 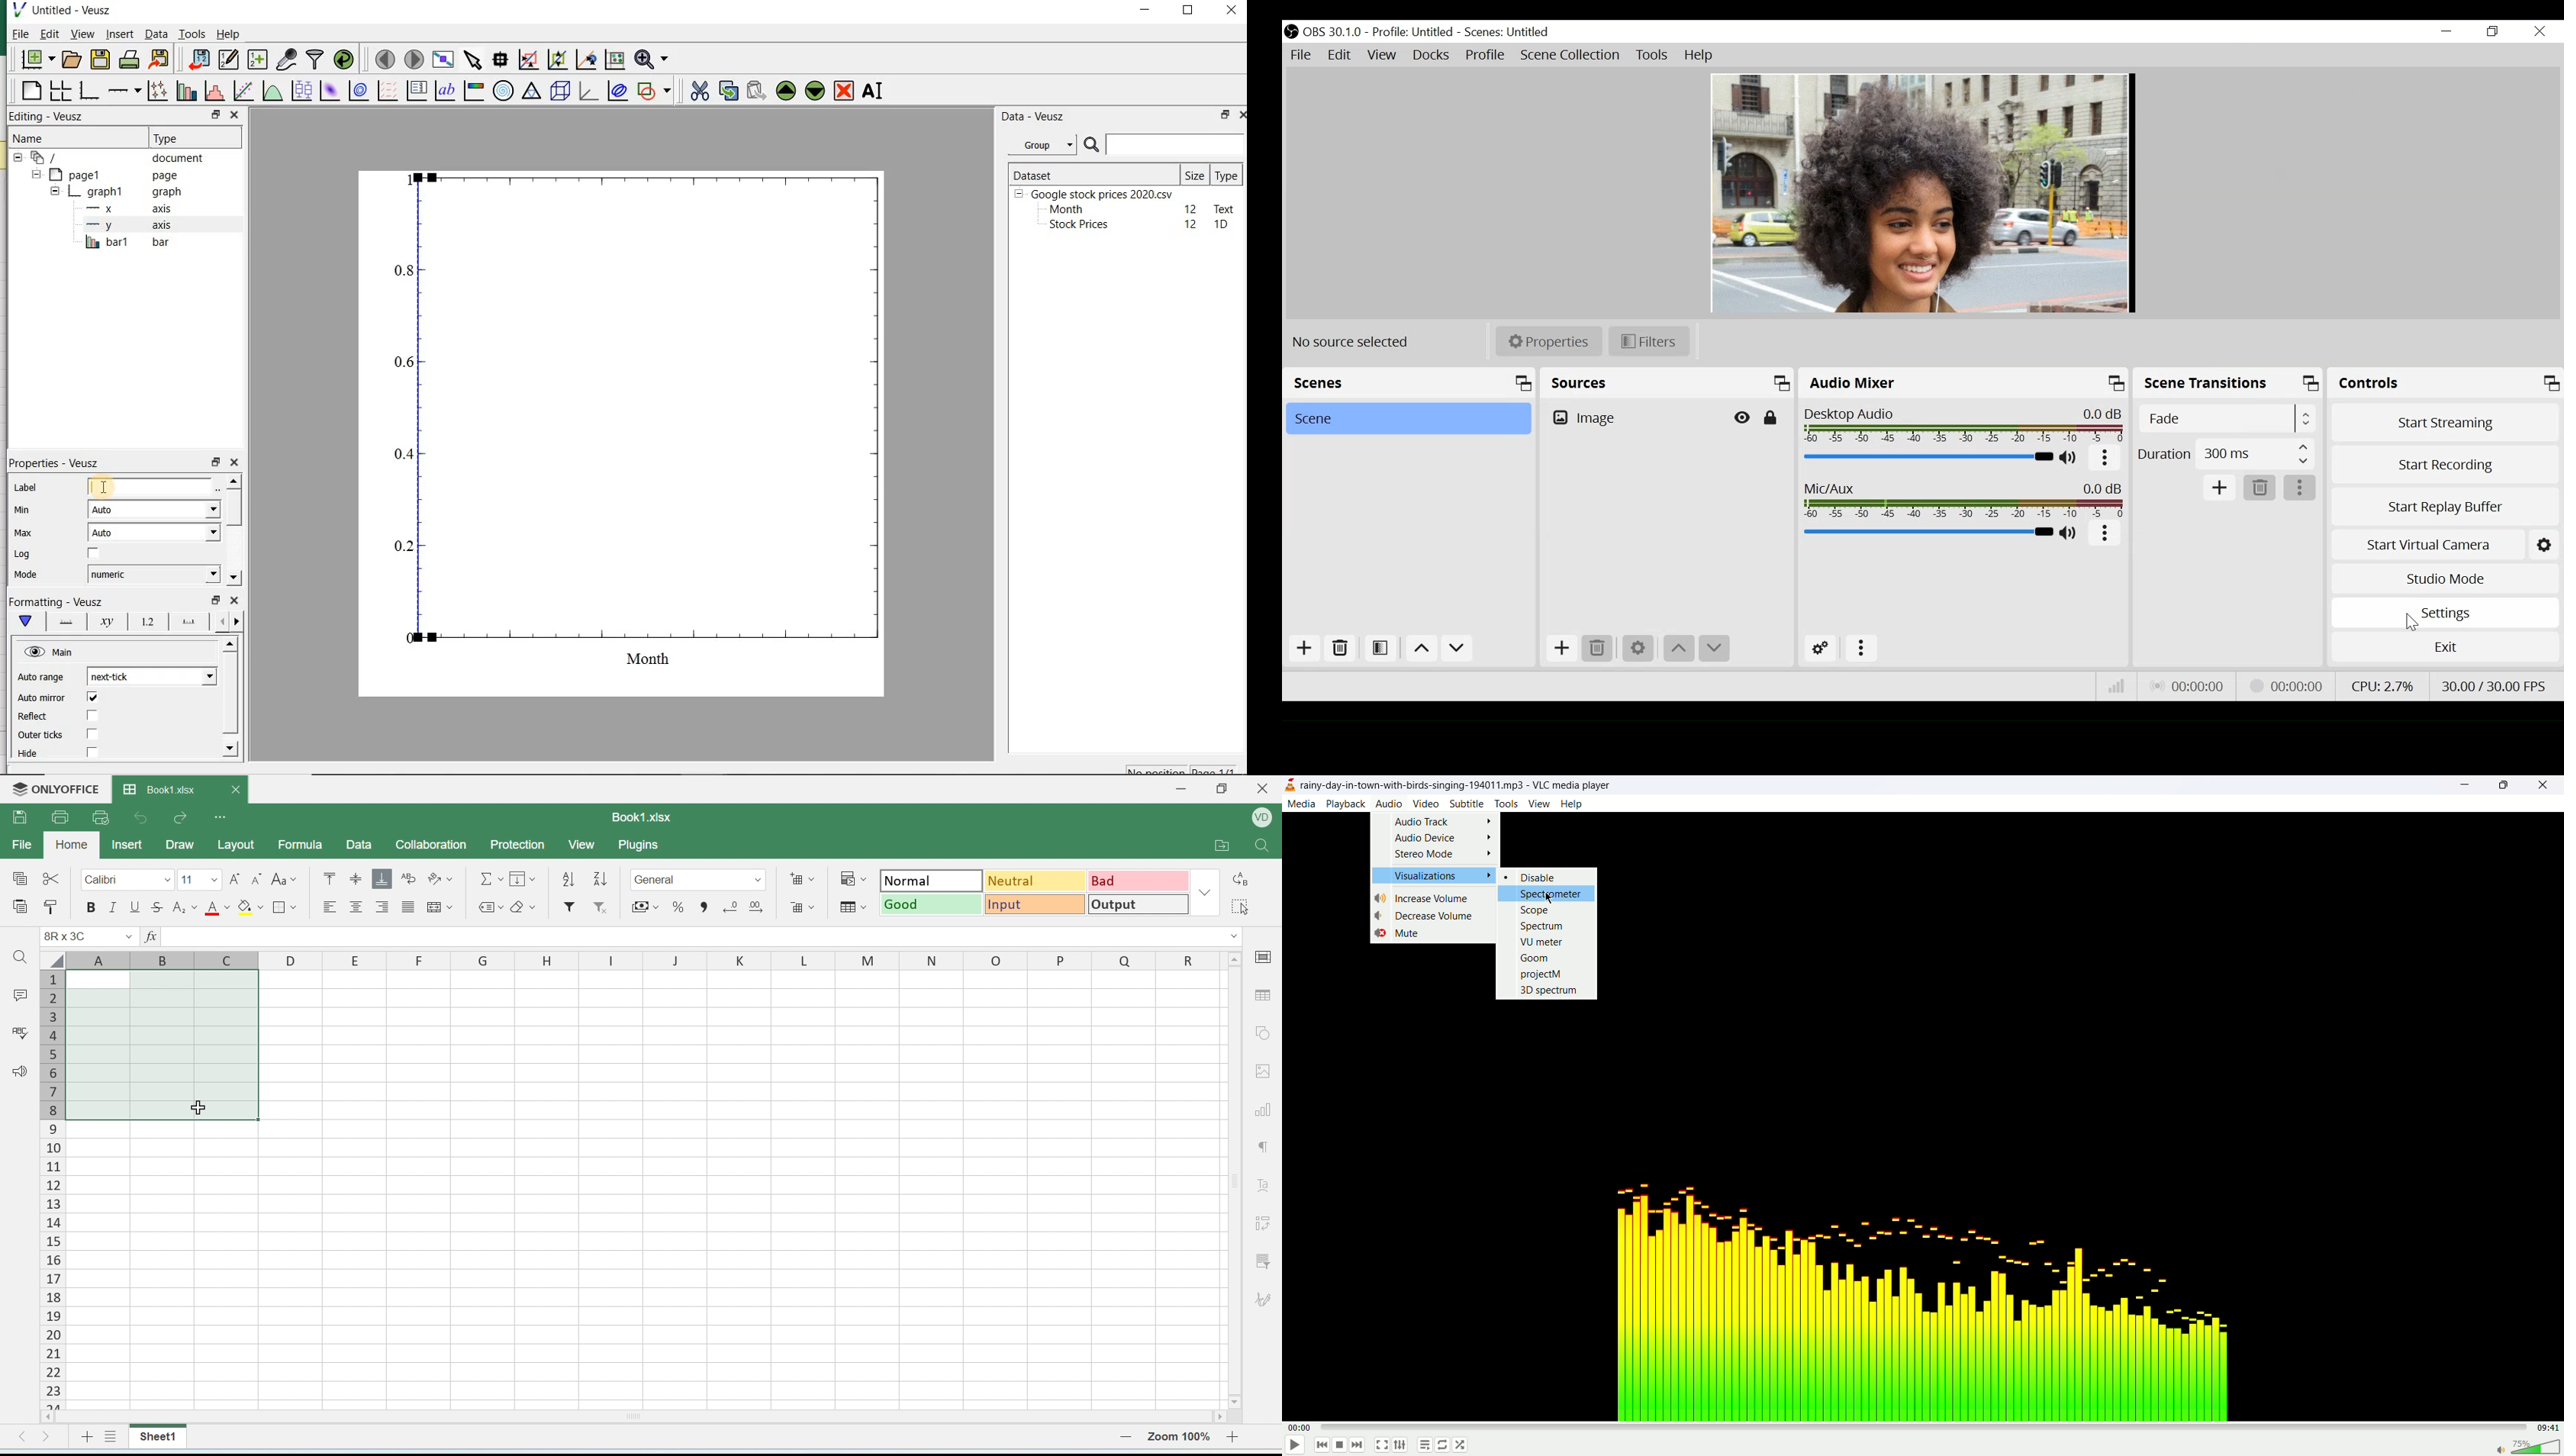 I want to click on descending order, so click(x=566, y=879).